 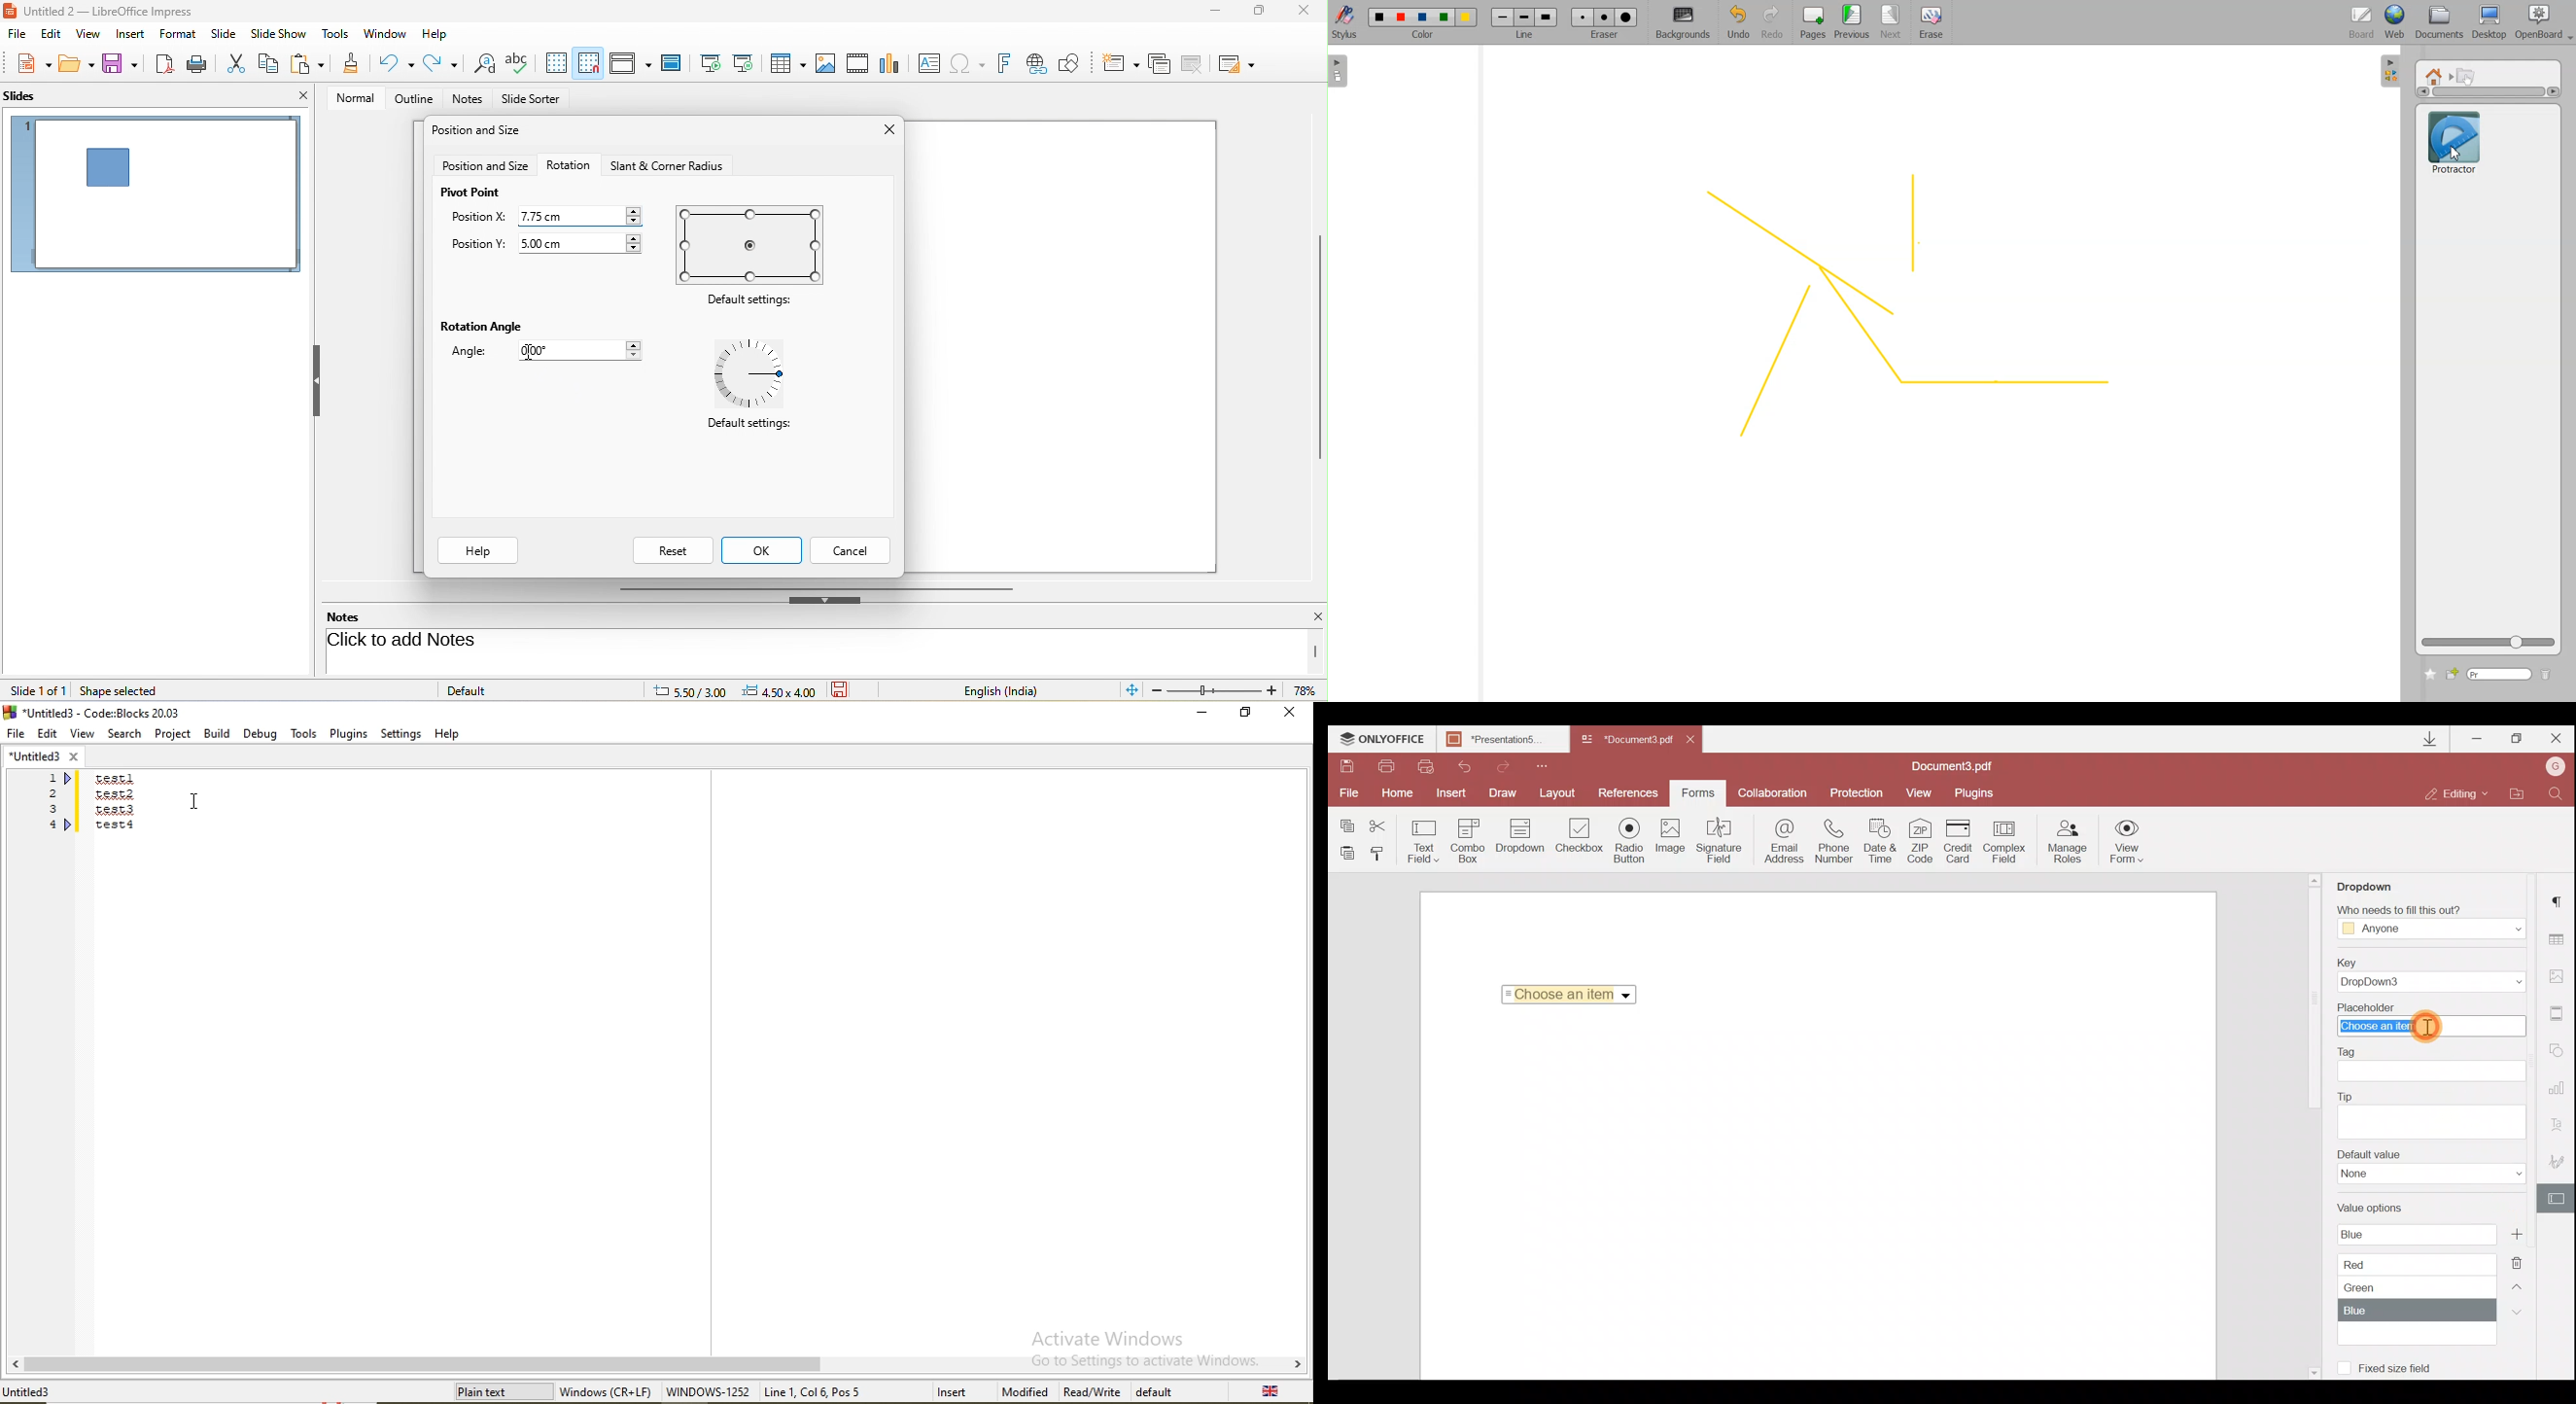 What do you see at coordinates (1698, 742) in the screenshot?
I see `Close` at bounding box center [1698, 742].